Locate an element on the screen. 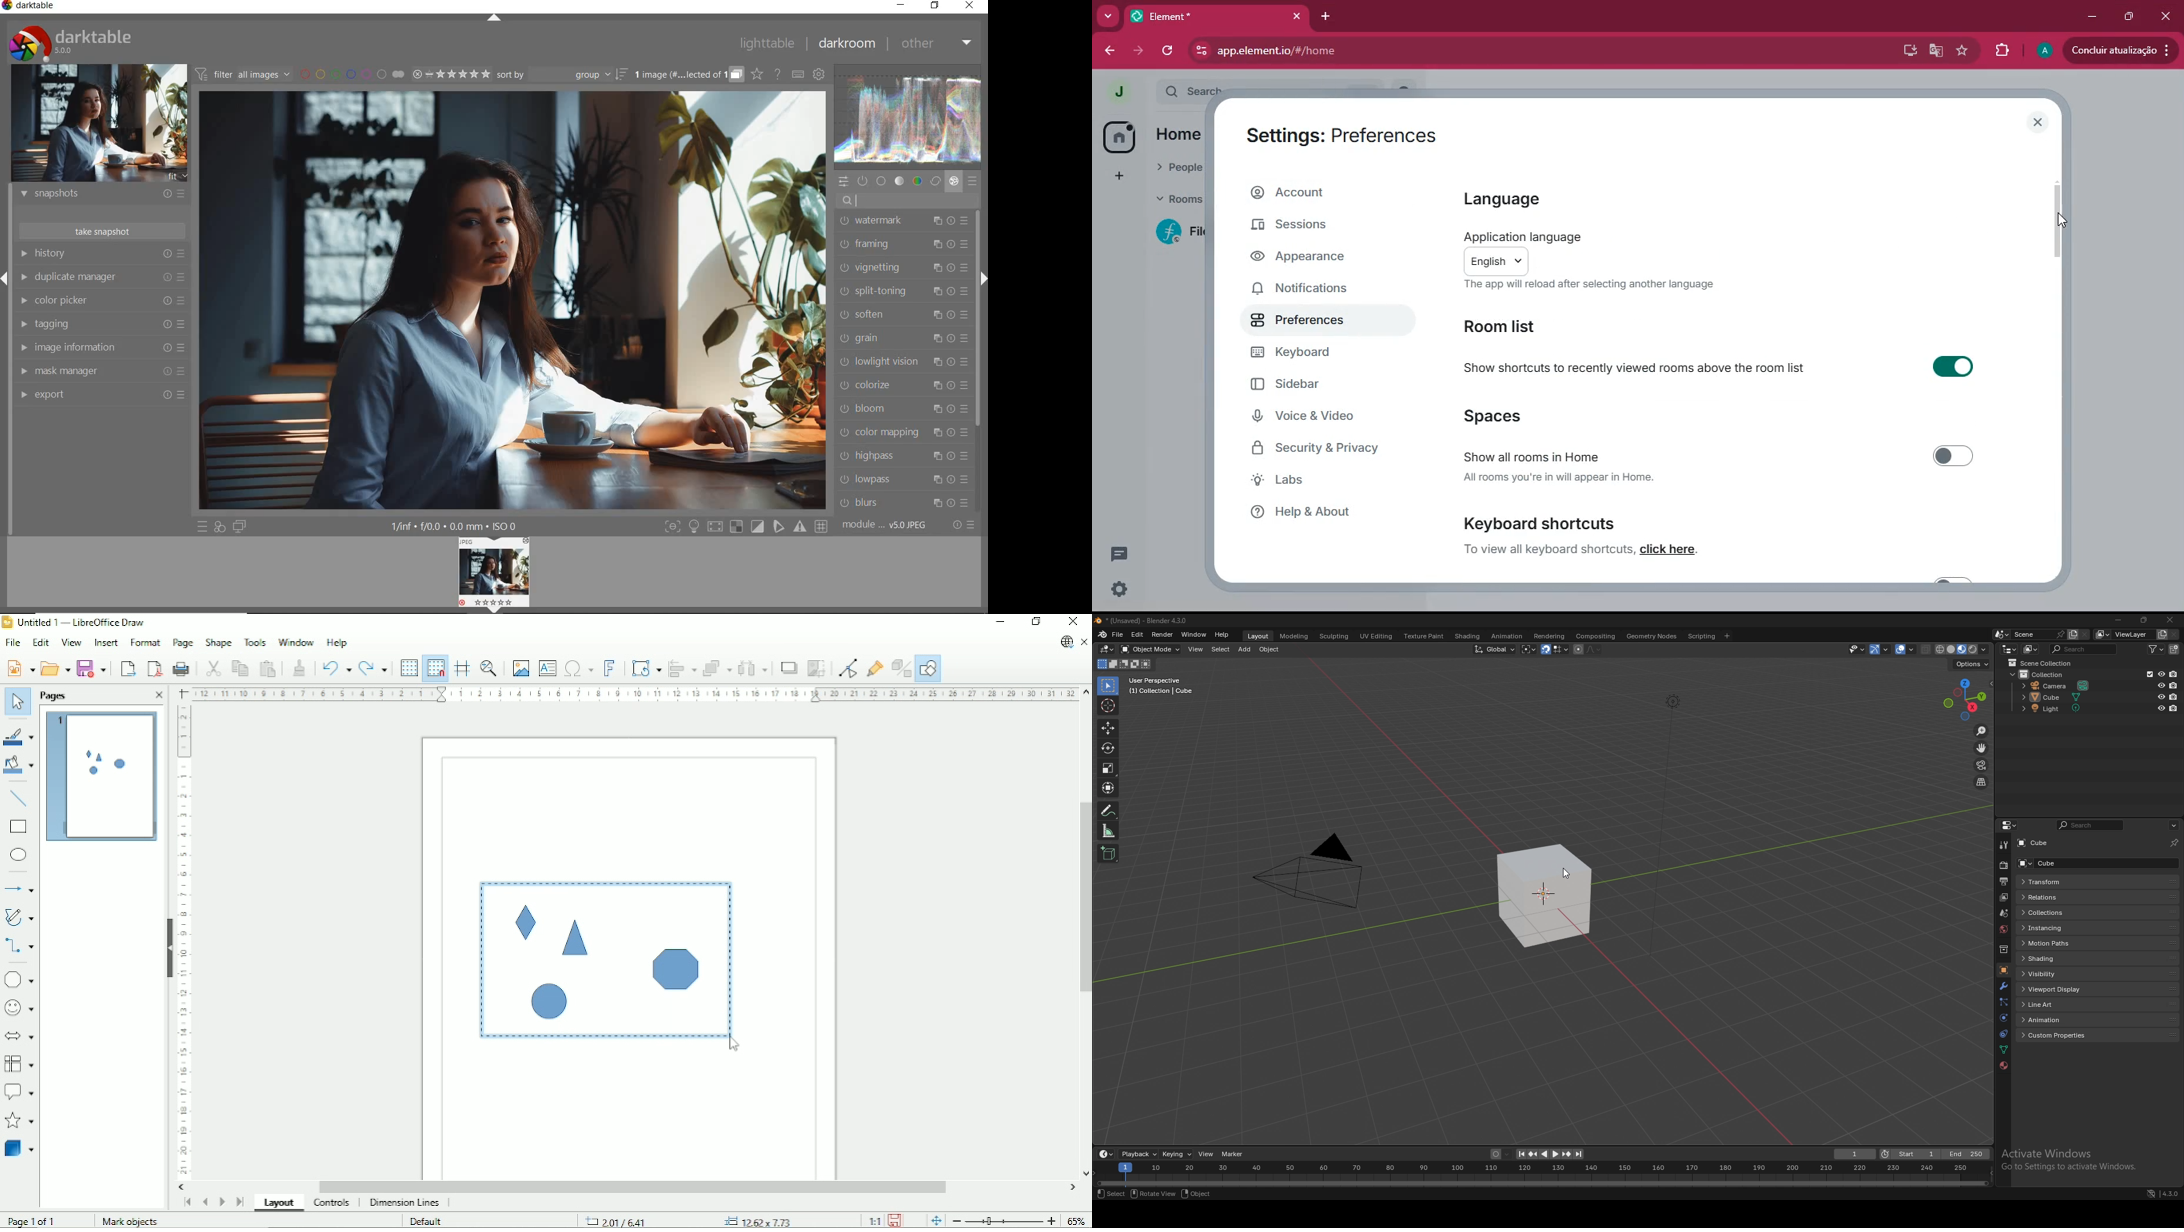 This screenshot has width=2184, height=1232. set keyboard shortcuts is located at coordinates (797, 74).